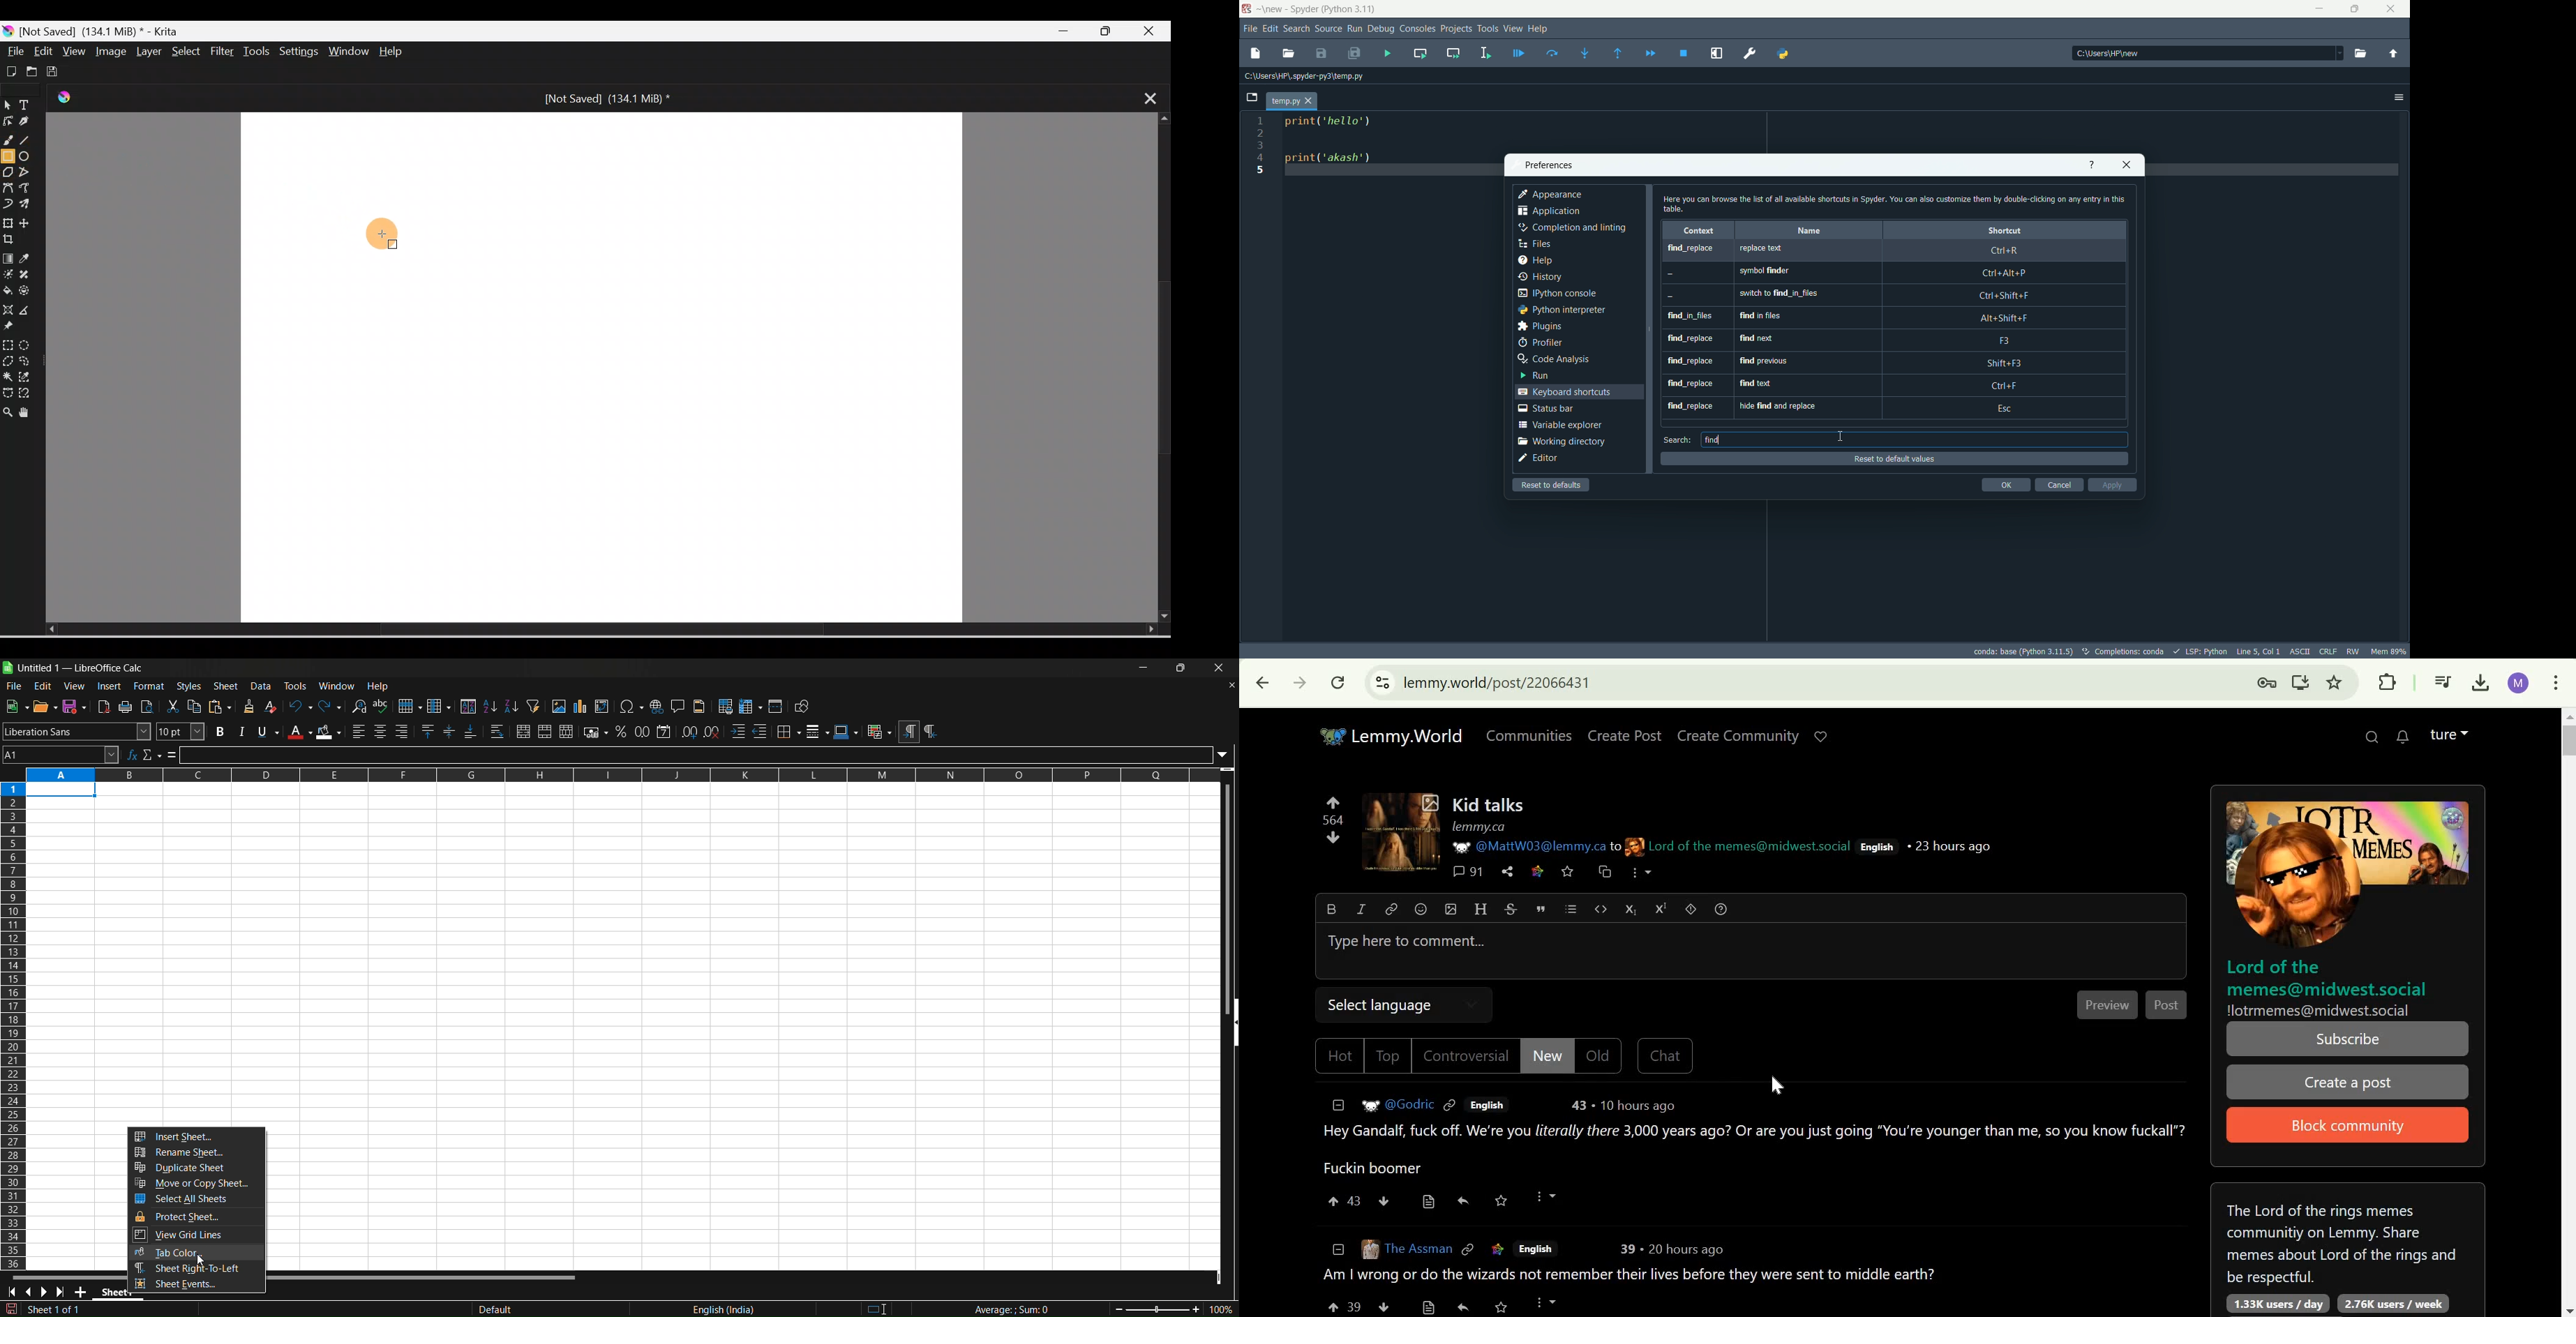  What do you see at coordinates (661, 1309) in the screenshot?
I see `text language` at bounding box center [661, 1309].